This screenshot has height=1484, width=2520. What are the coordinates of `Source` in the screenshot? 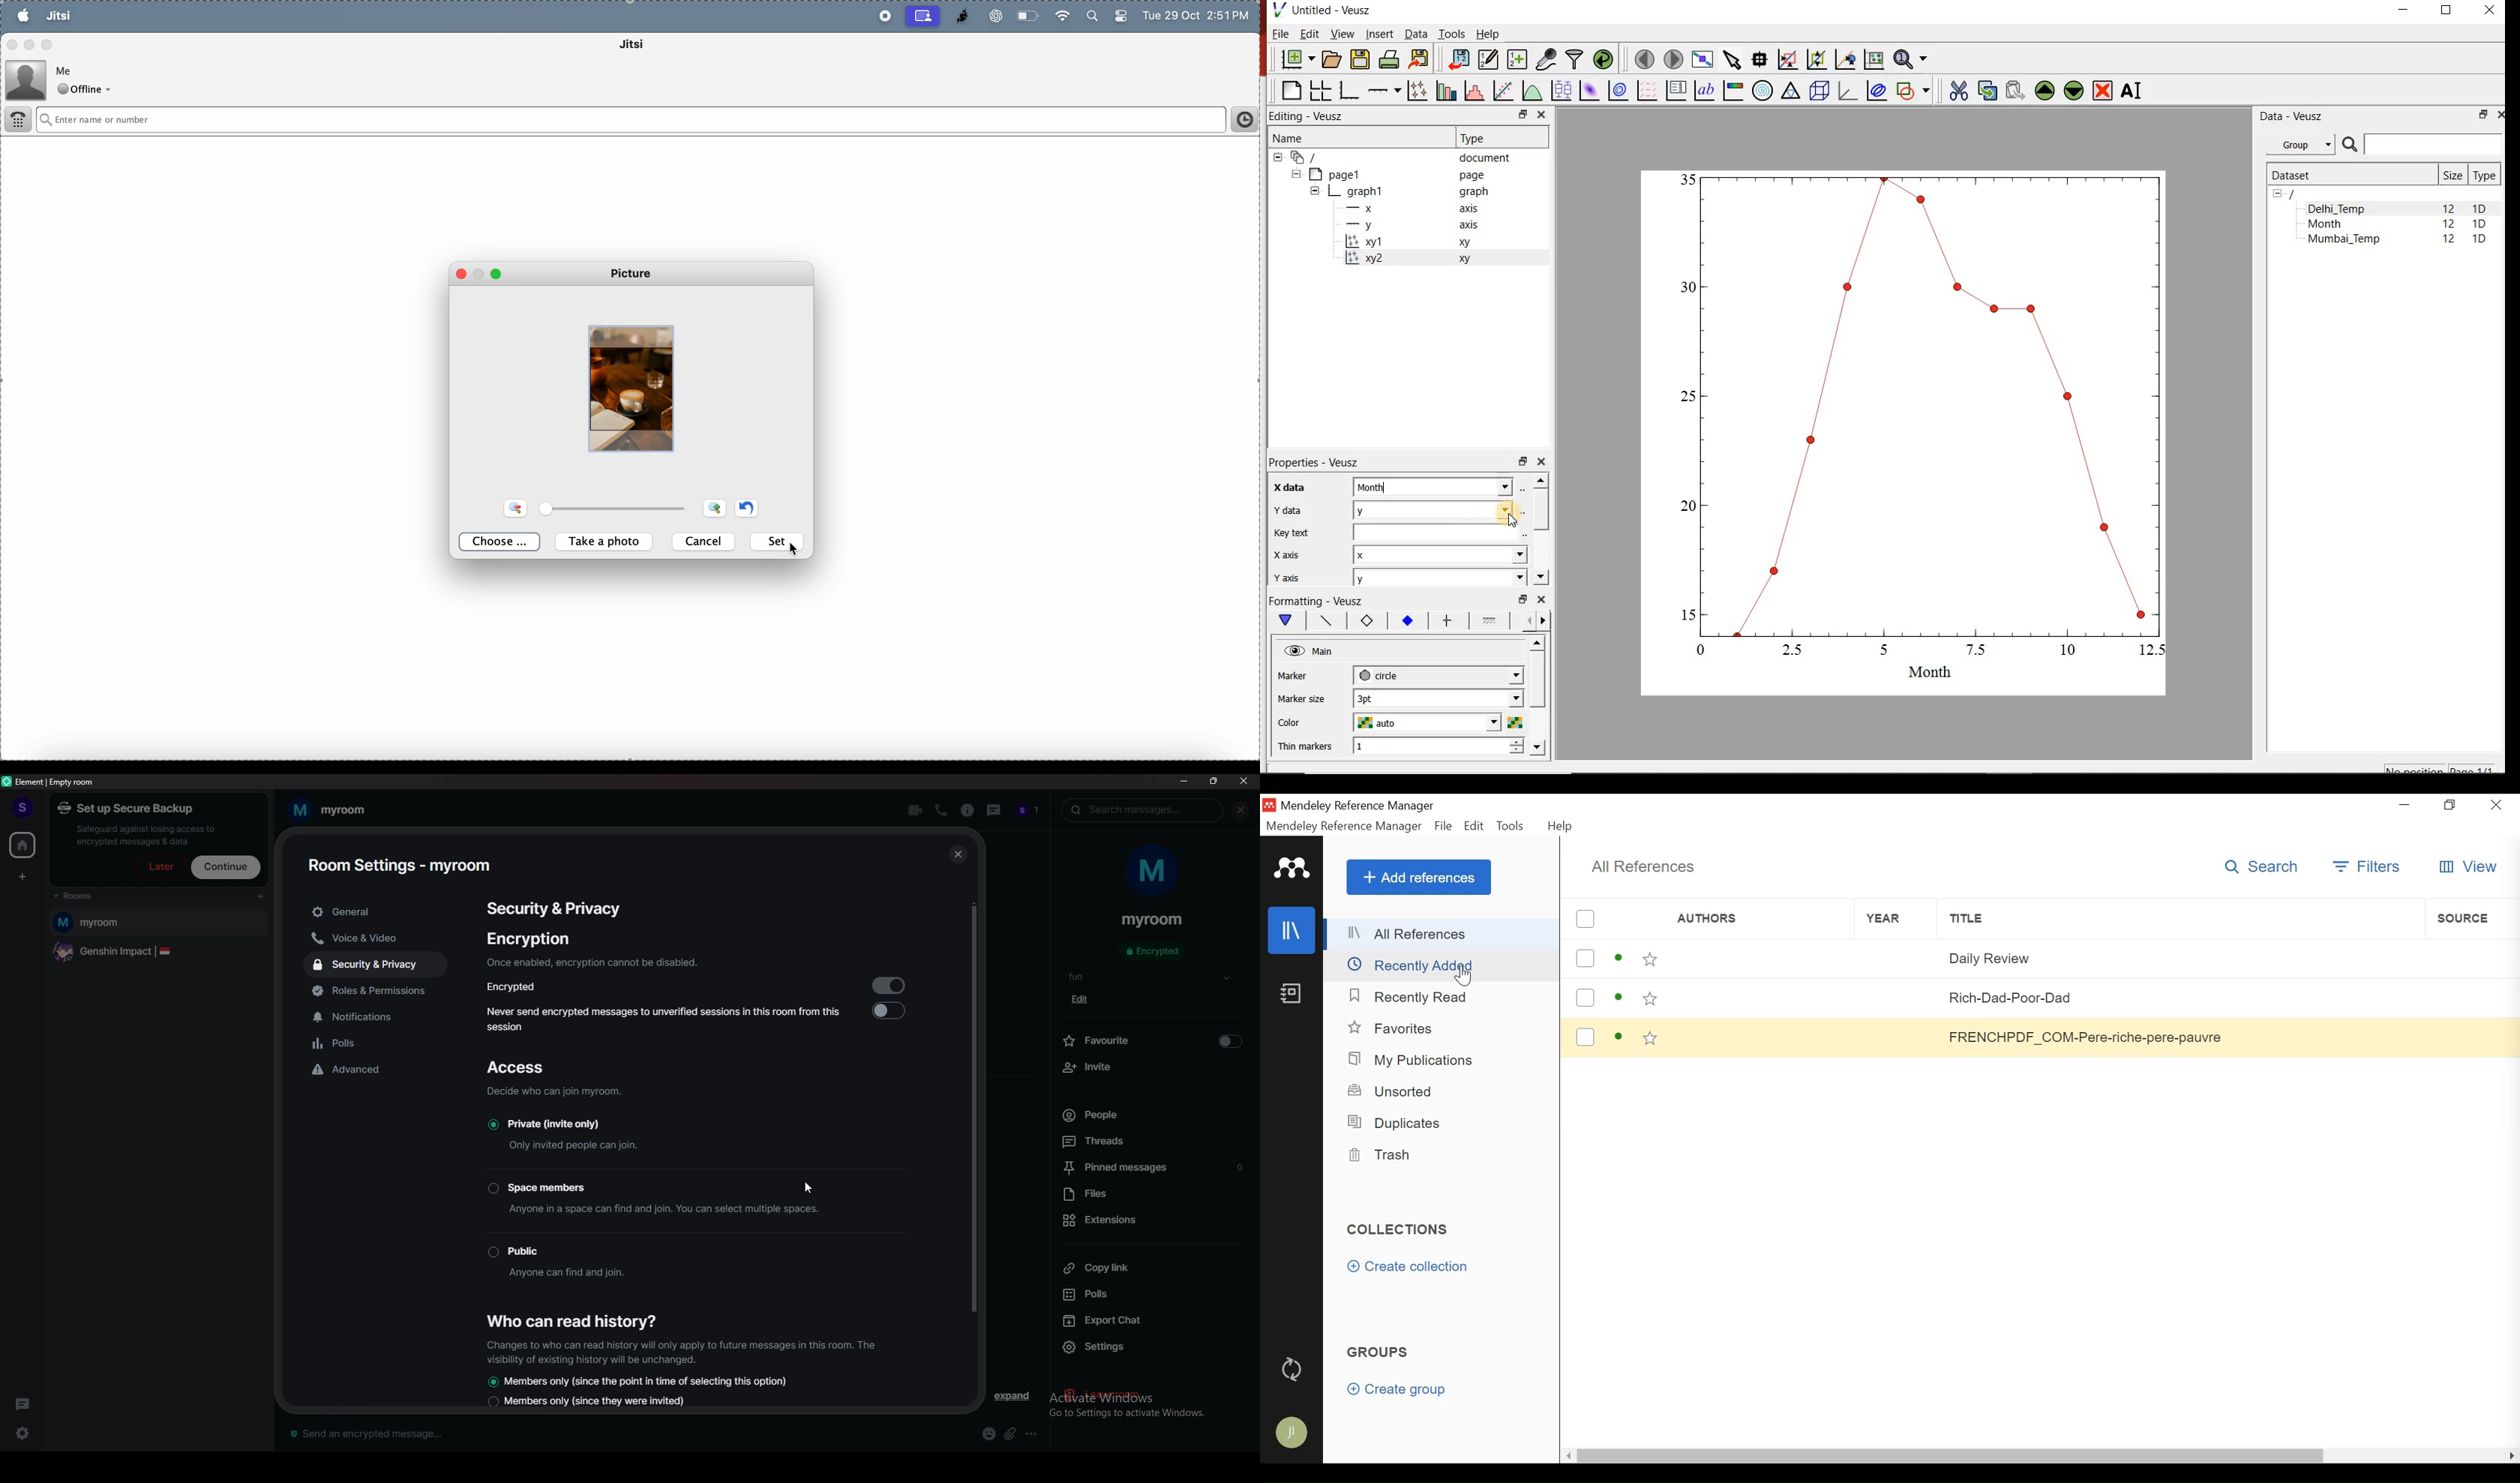 It's located at (2468, 955).